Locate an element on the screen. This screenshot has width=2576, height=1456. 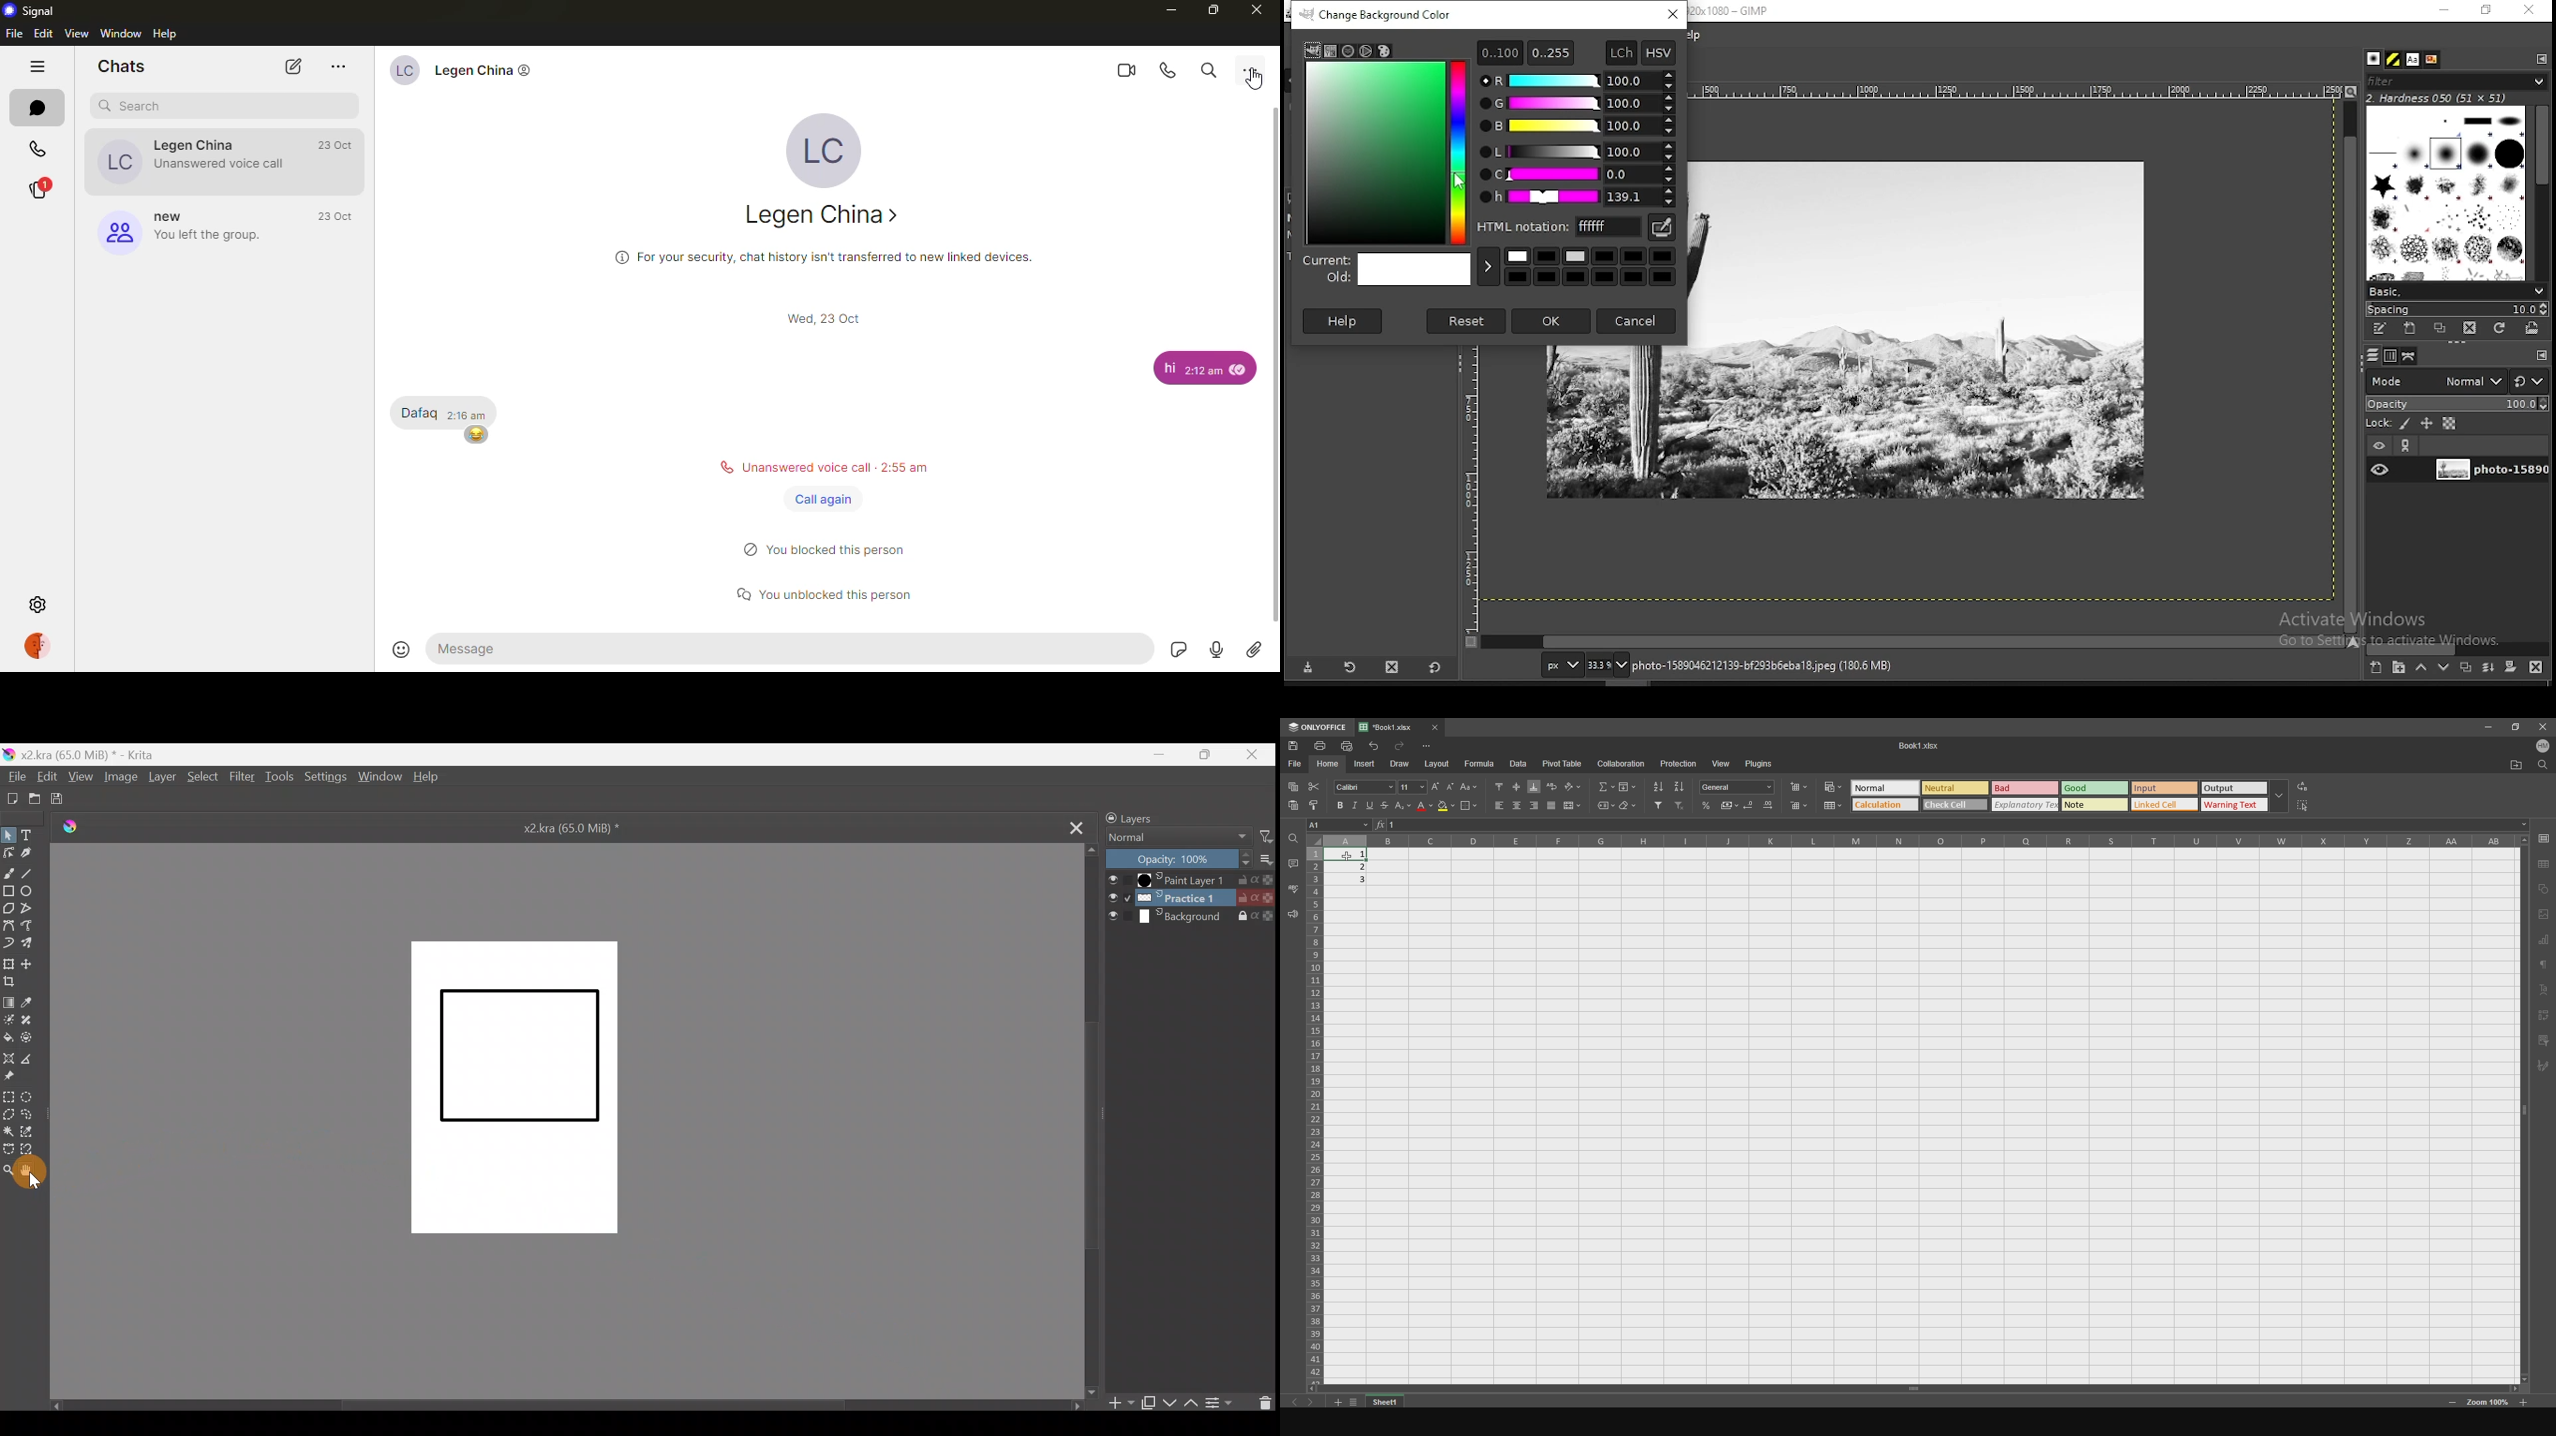
mask layer is located at coordinates (2511, 668).